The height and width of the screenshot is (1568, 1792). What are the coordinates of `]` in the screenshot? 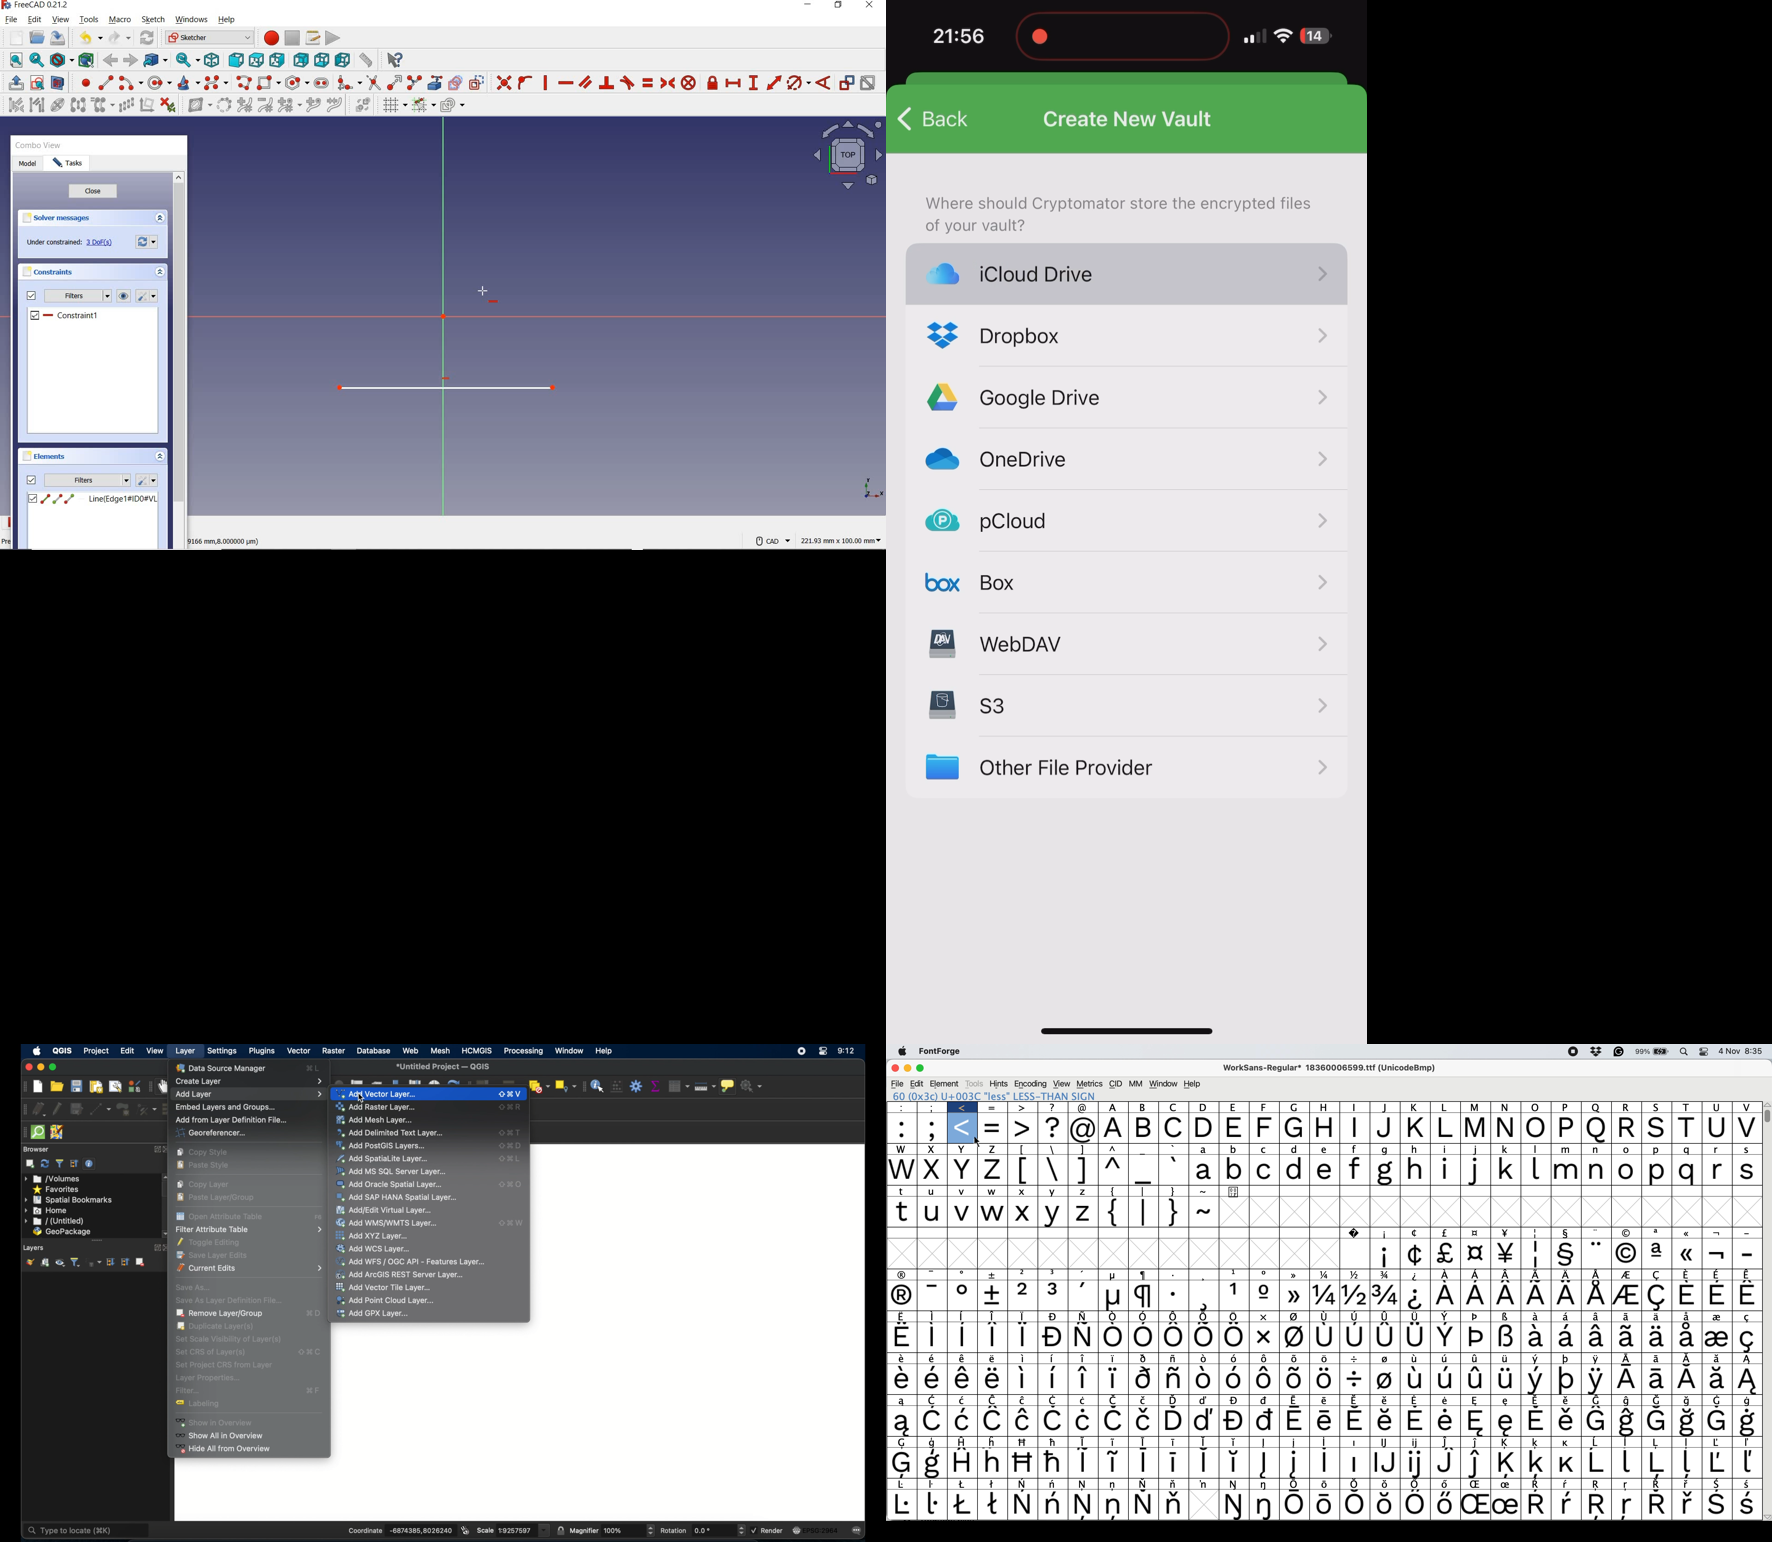 It's located at (1084, 1150).